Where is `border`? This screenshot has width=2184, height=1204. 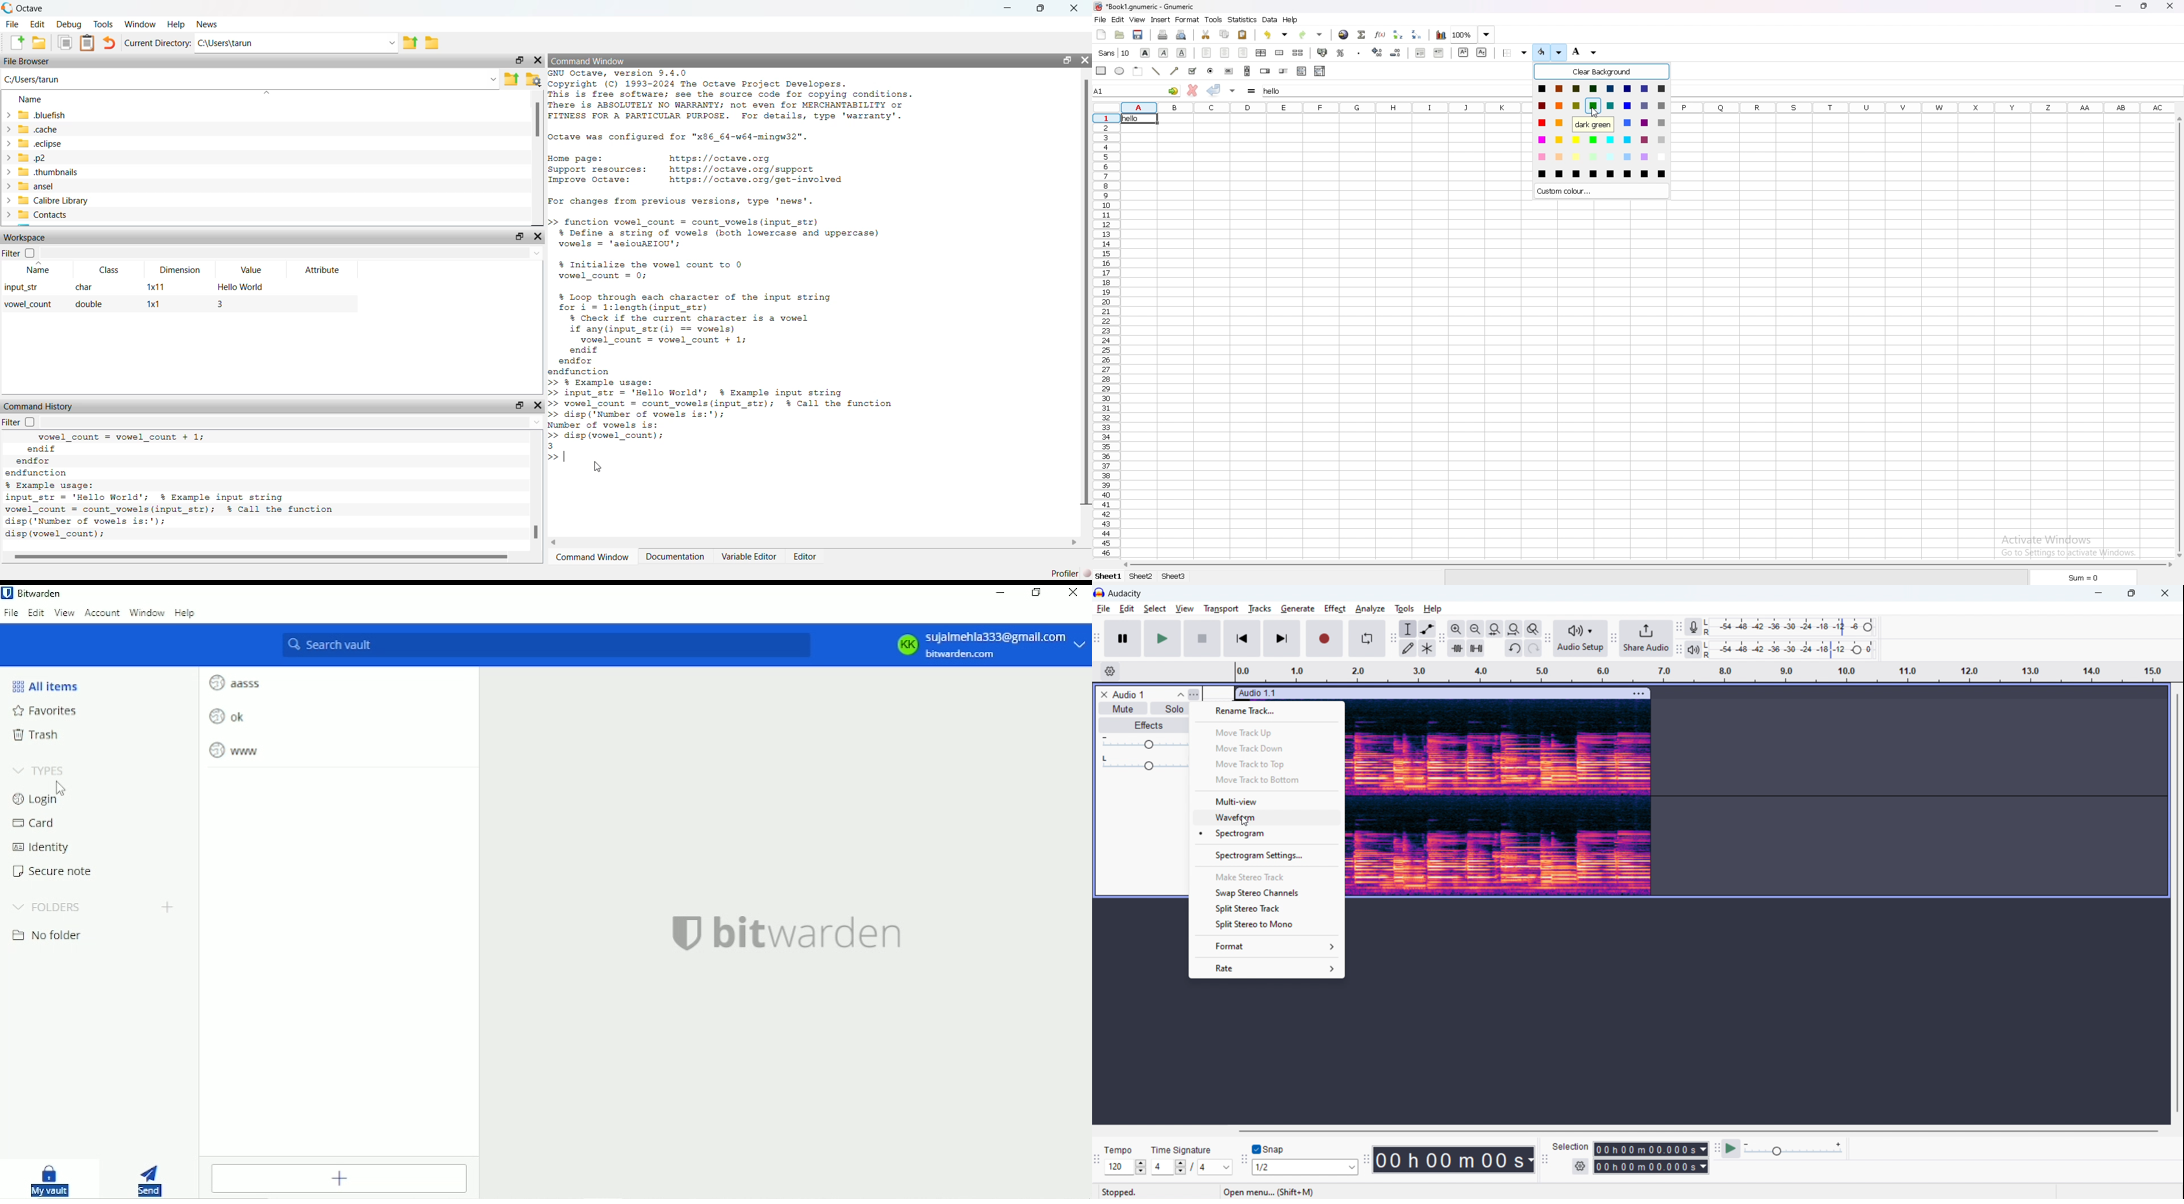
border is located at coordinates (1516, 52).